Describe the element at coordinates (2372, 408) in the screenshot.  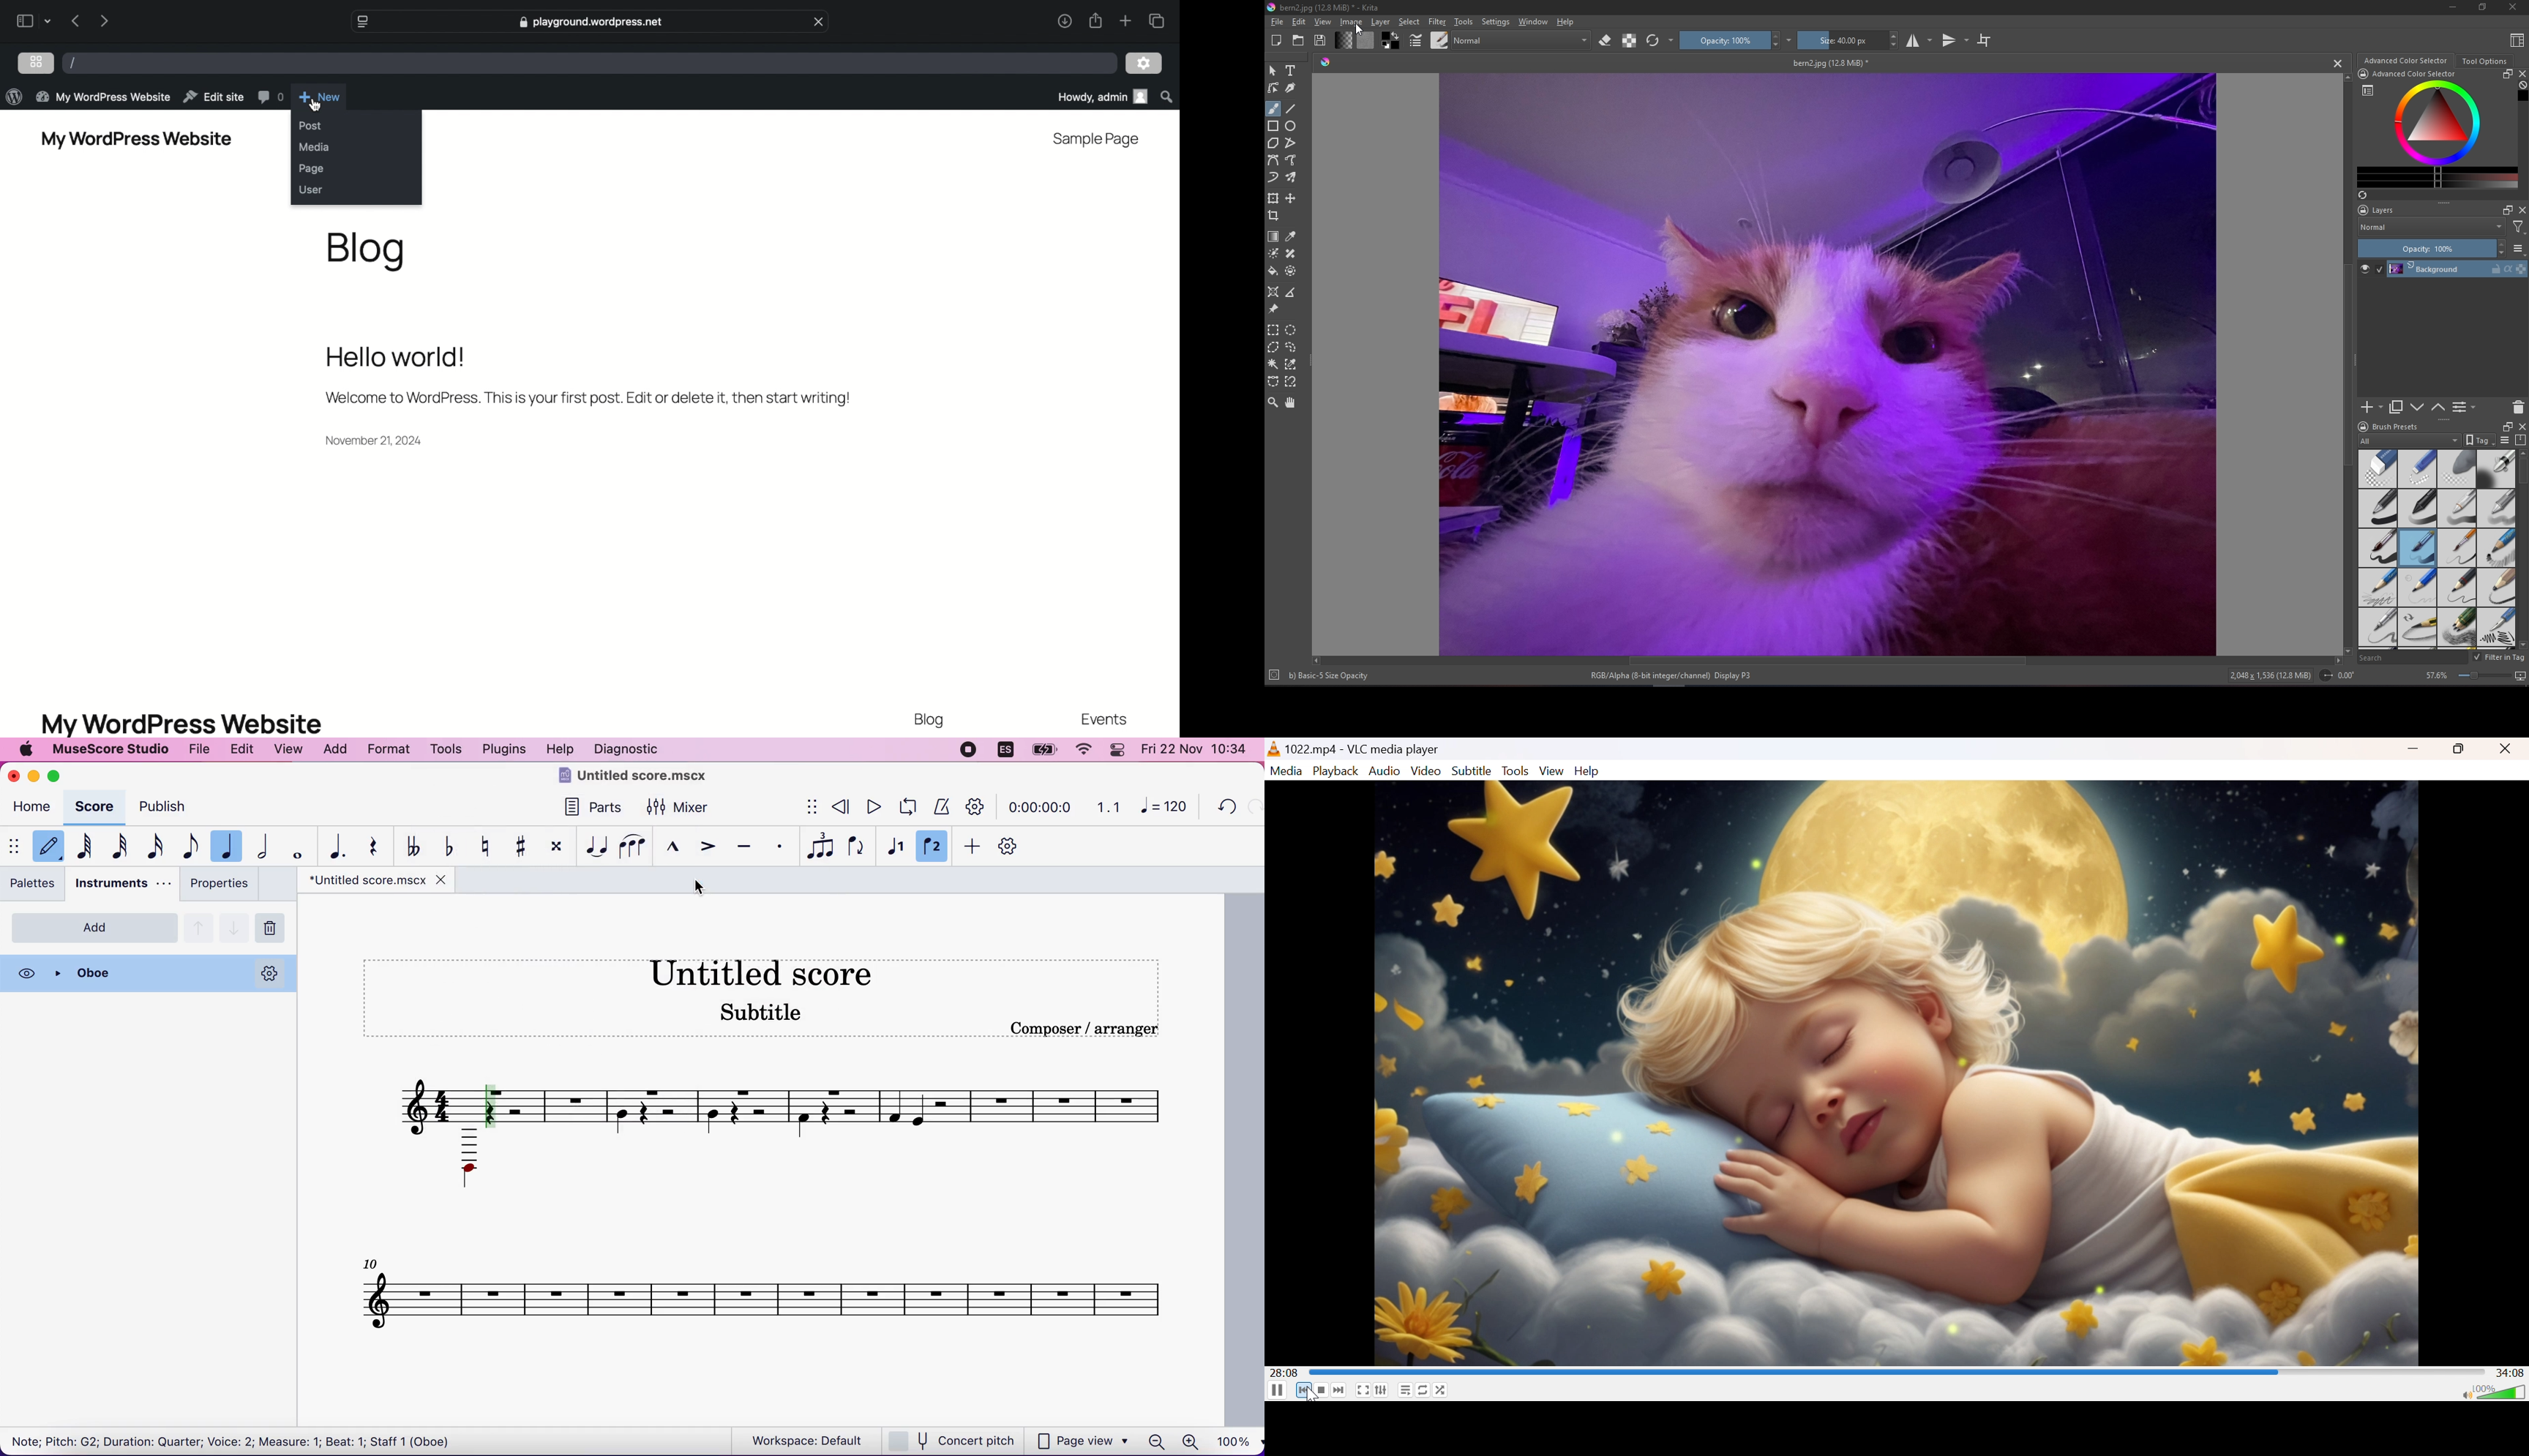
I see `Add layer` at that location.